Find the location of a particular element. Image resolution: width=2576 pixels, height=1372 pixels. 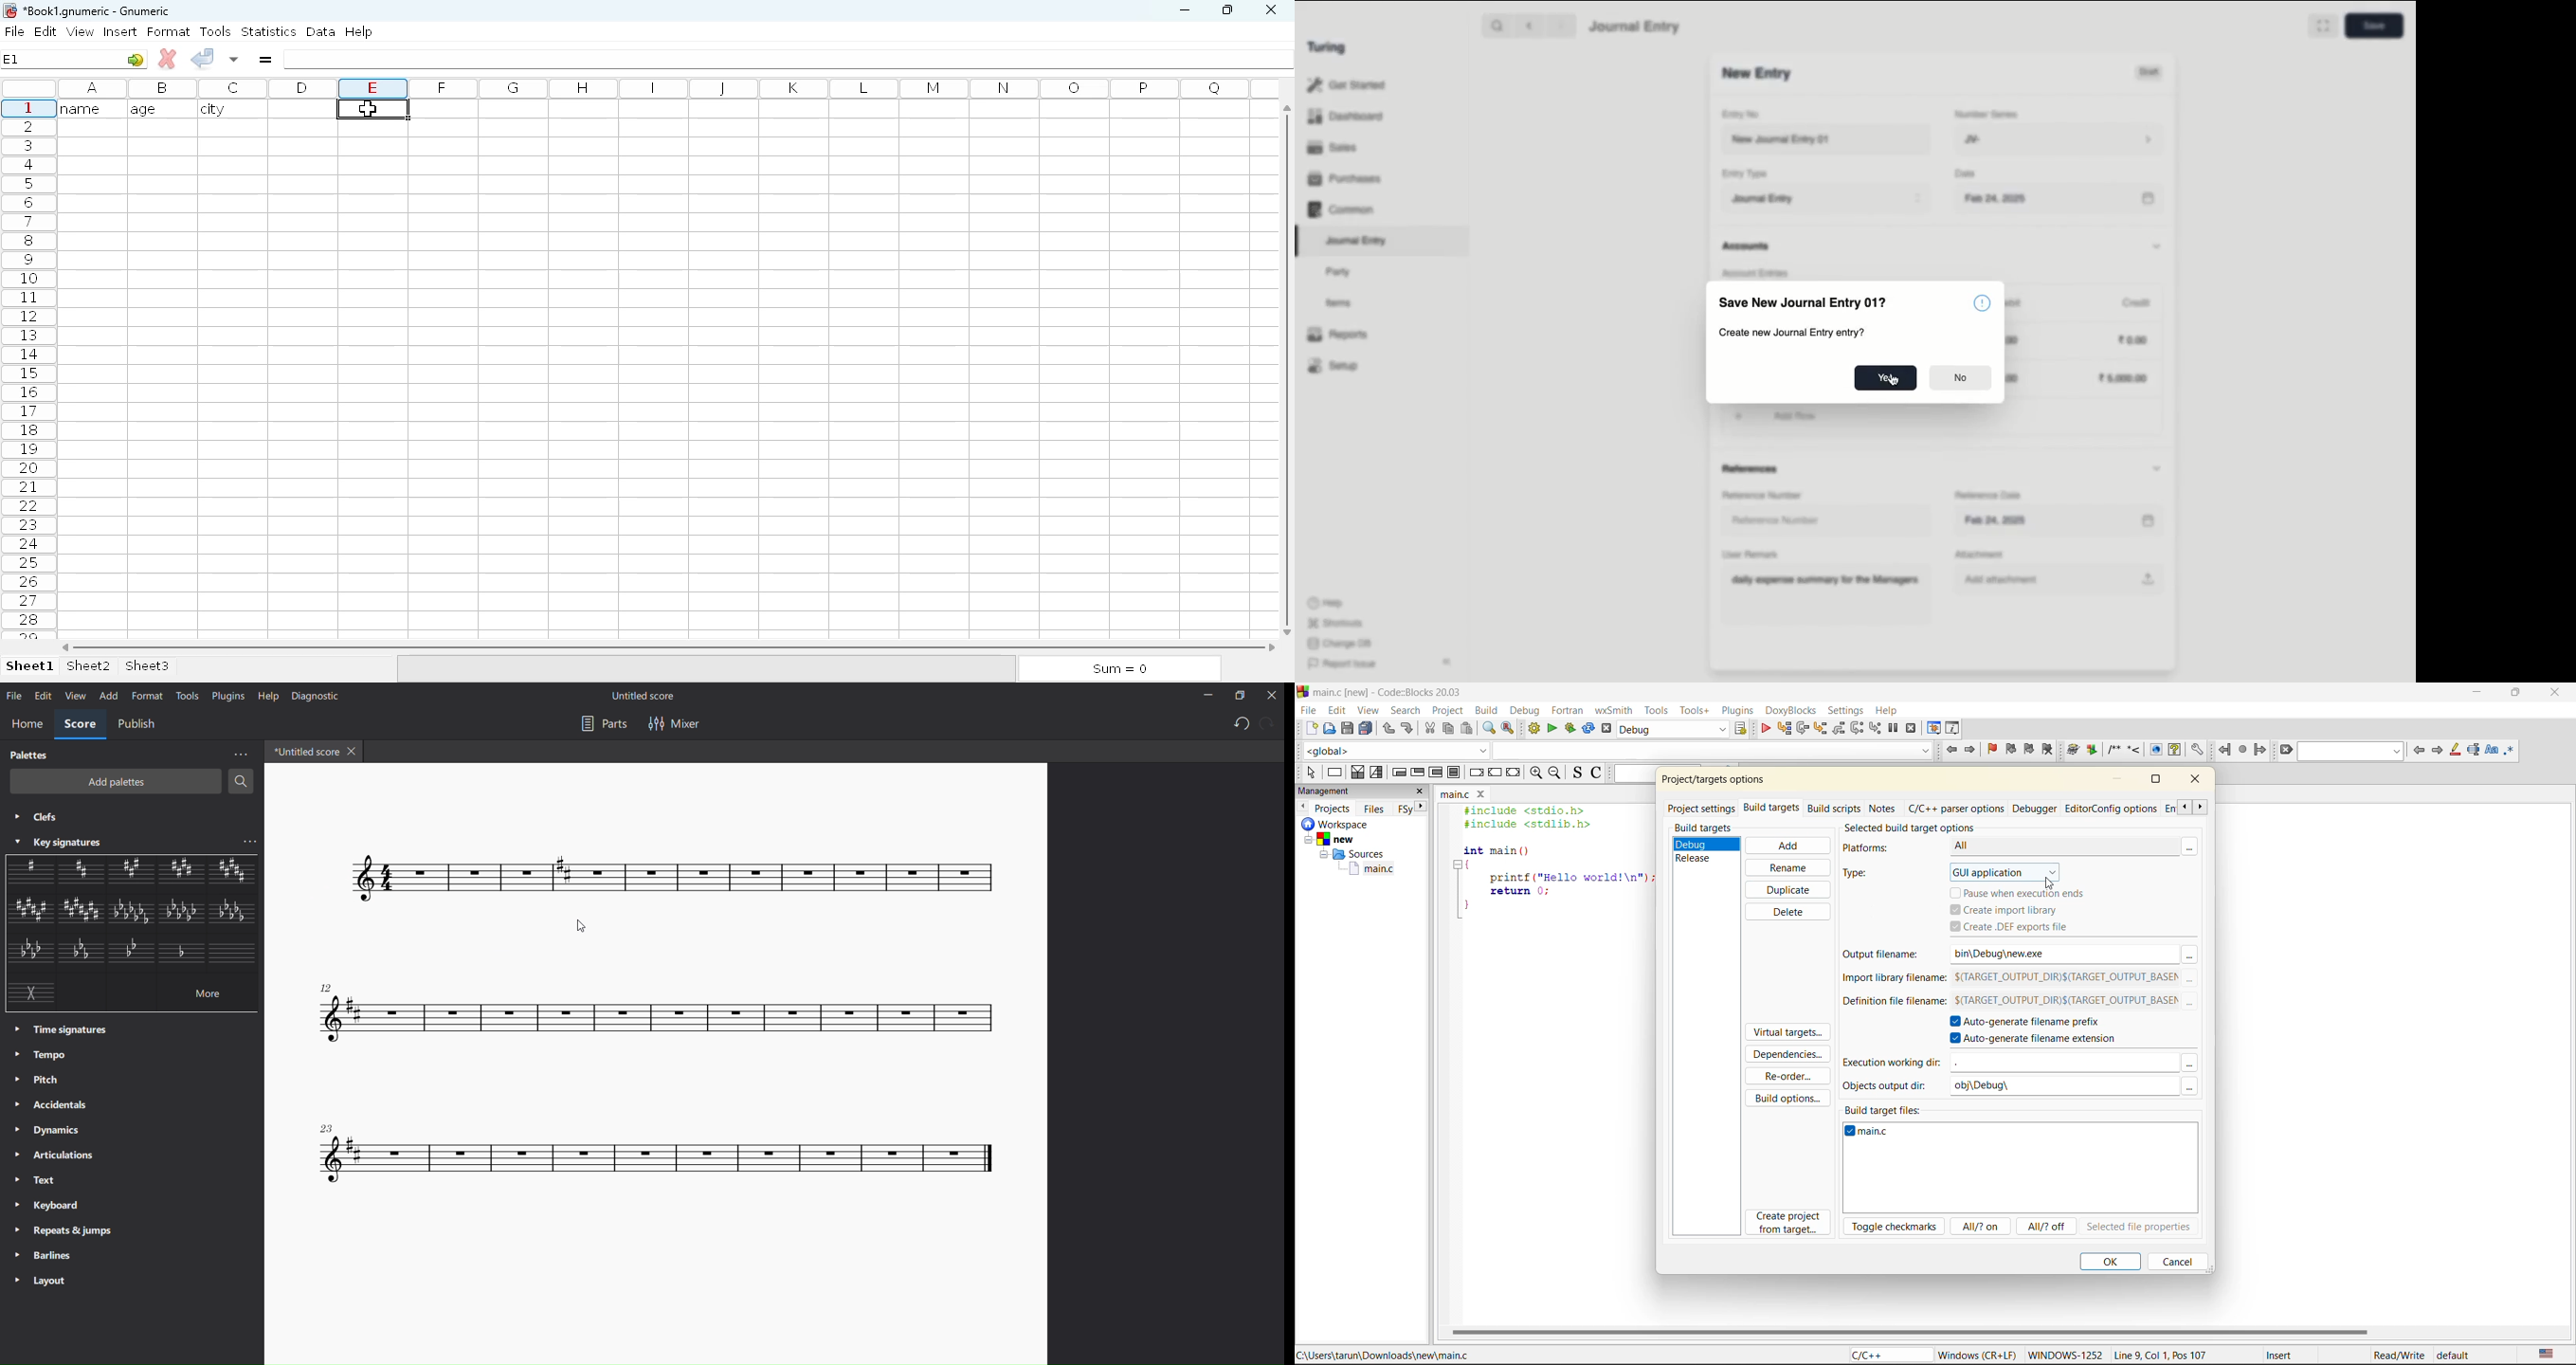

instruction is located at coordinates (1337, 772).